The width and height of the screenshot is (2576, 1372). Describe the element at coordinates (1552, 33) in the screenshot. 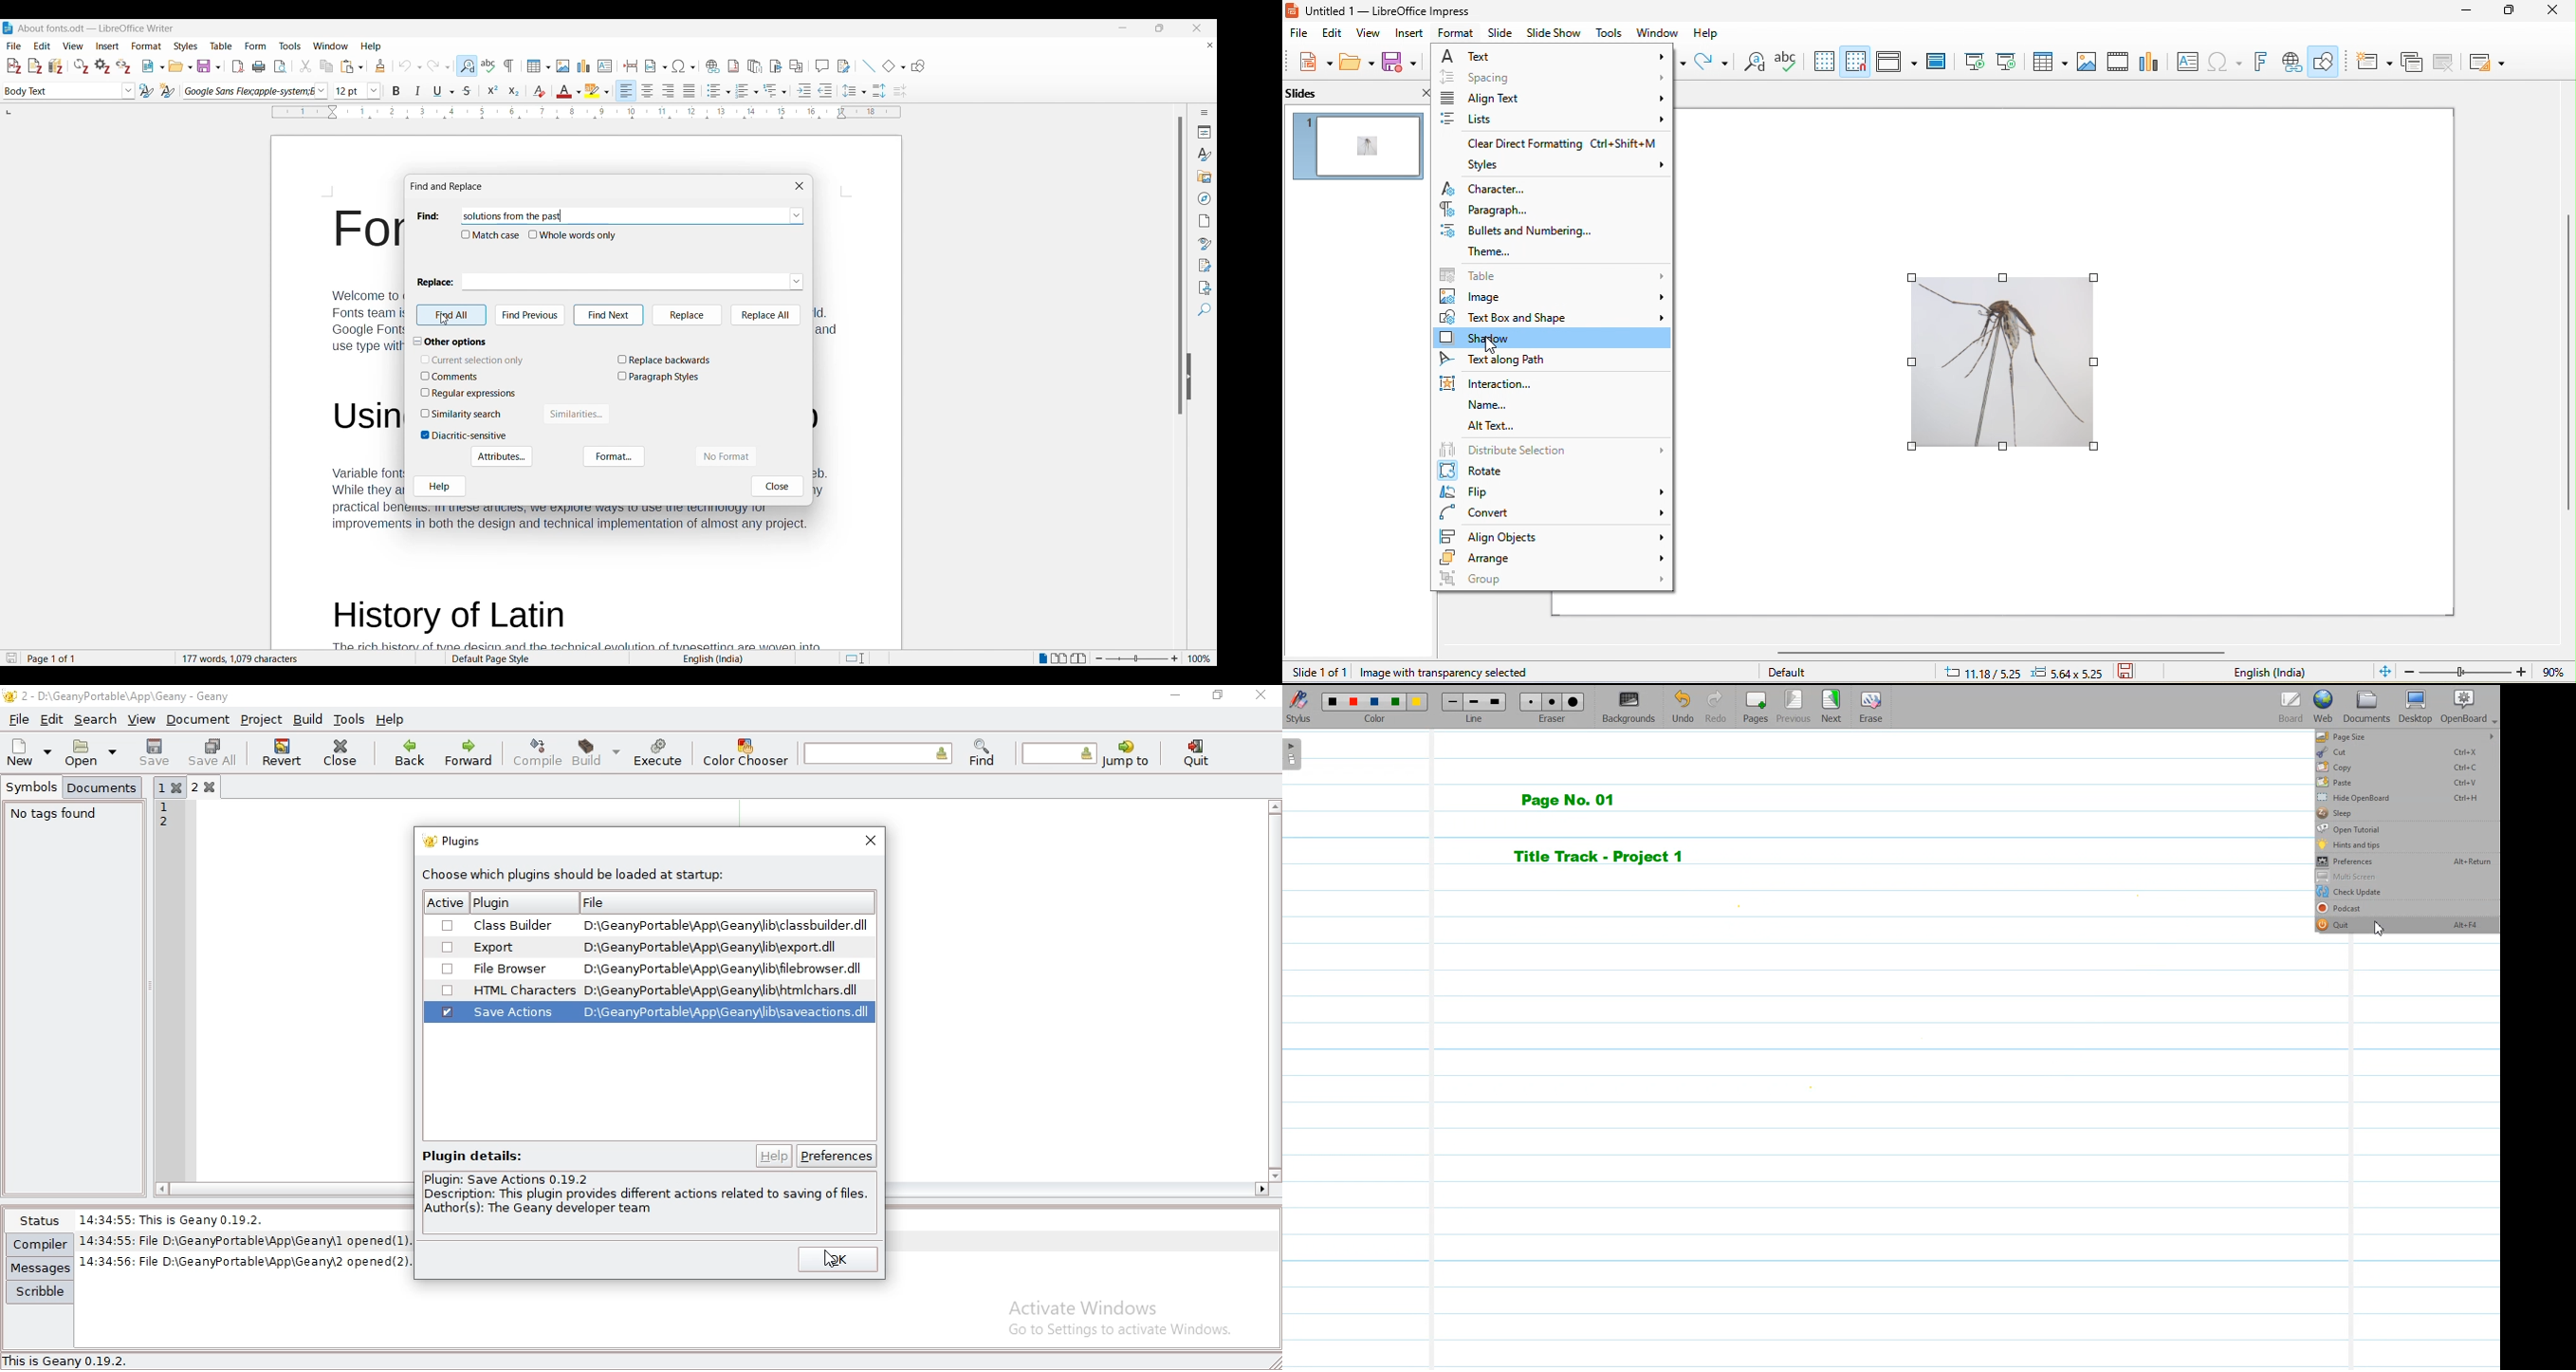

I see `slideshow` at that location.